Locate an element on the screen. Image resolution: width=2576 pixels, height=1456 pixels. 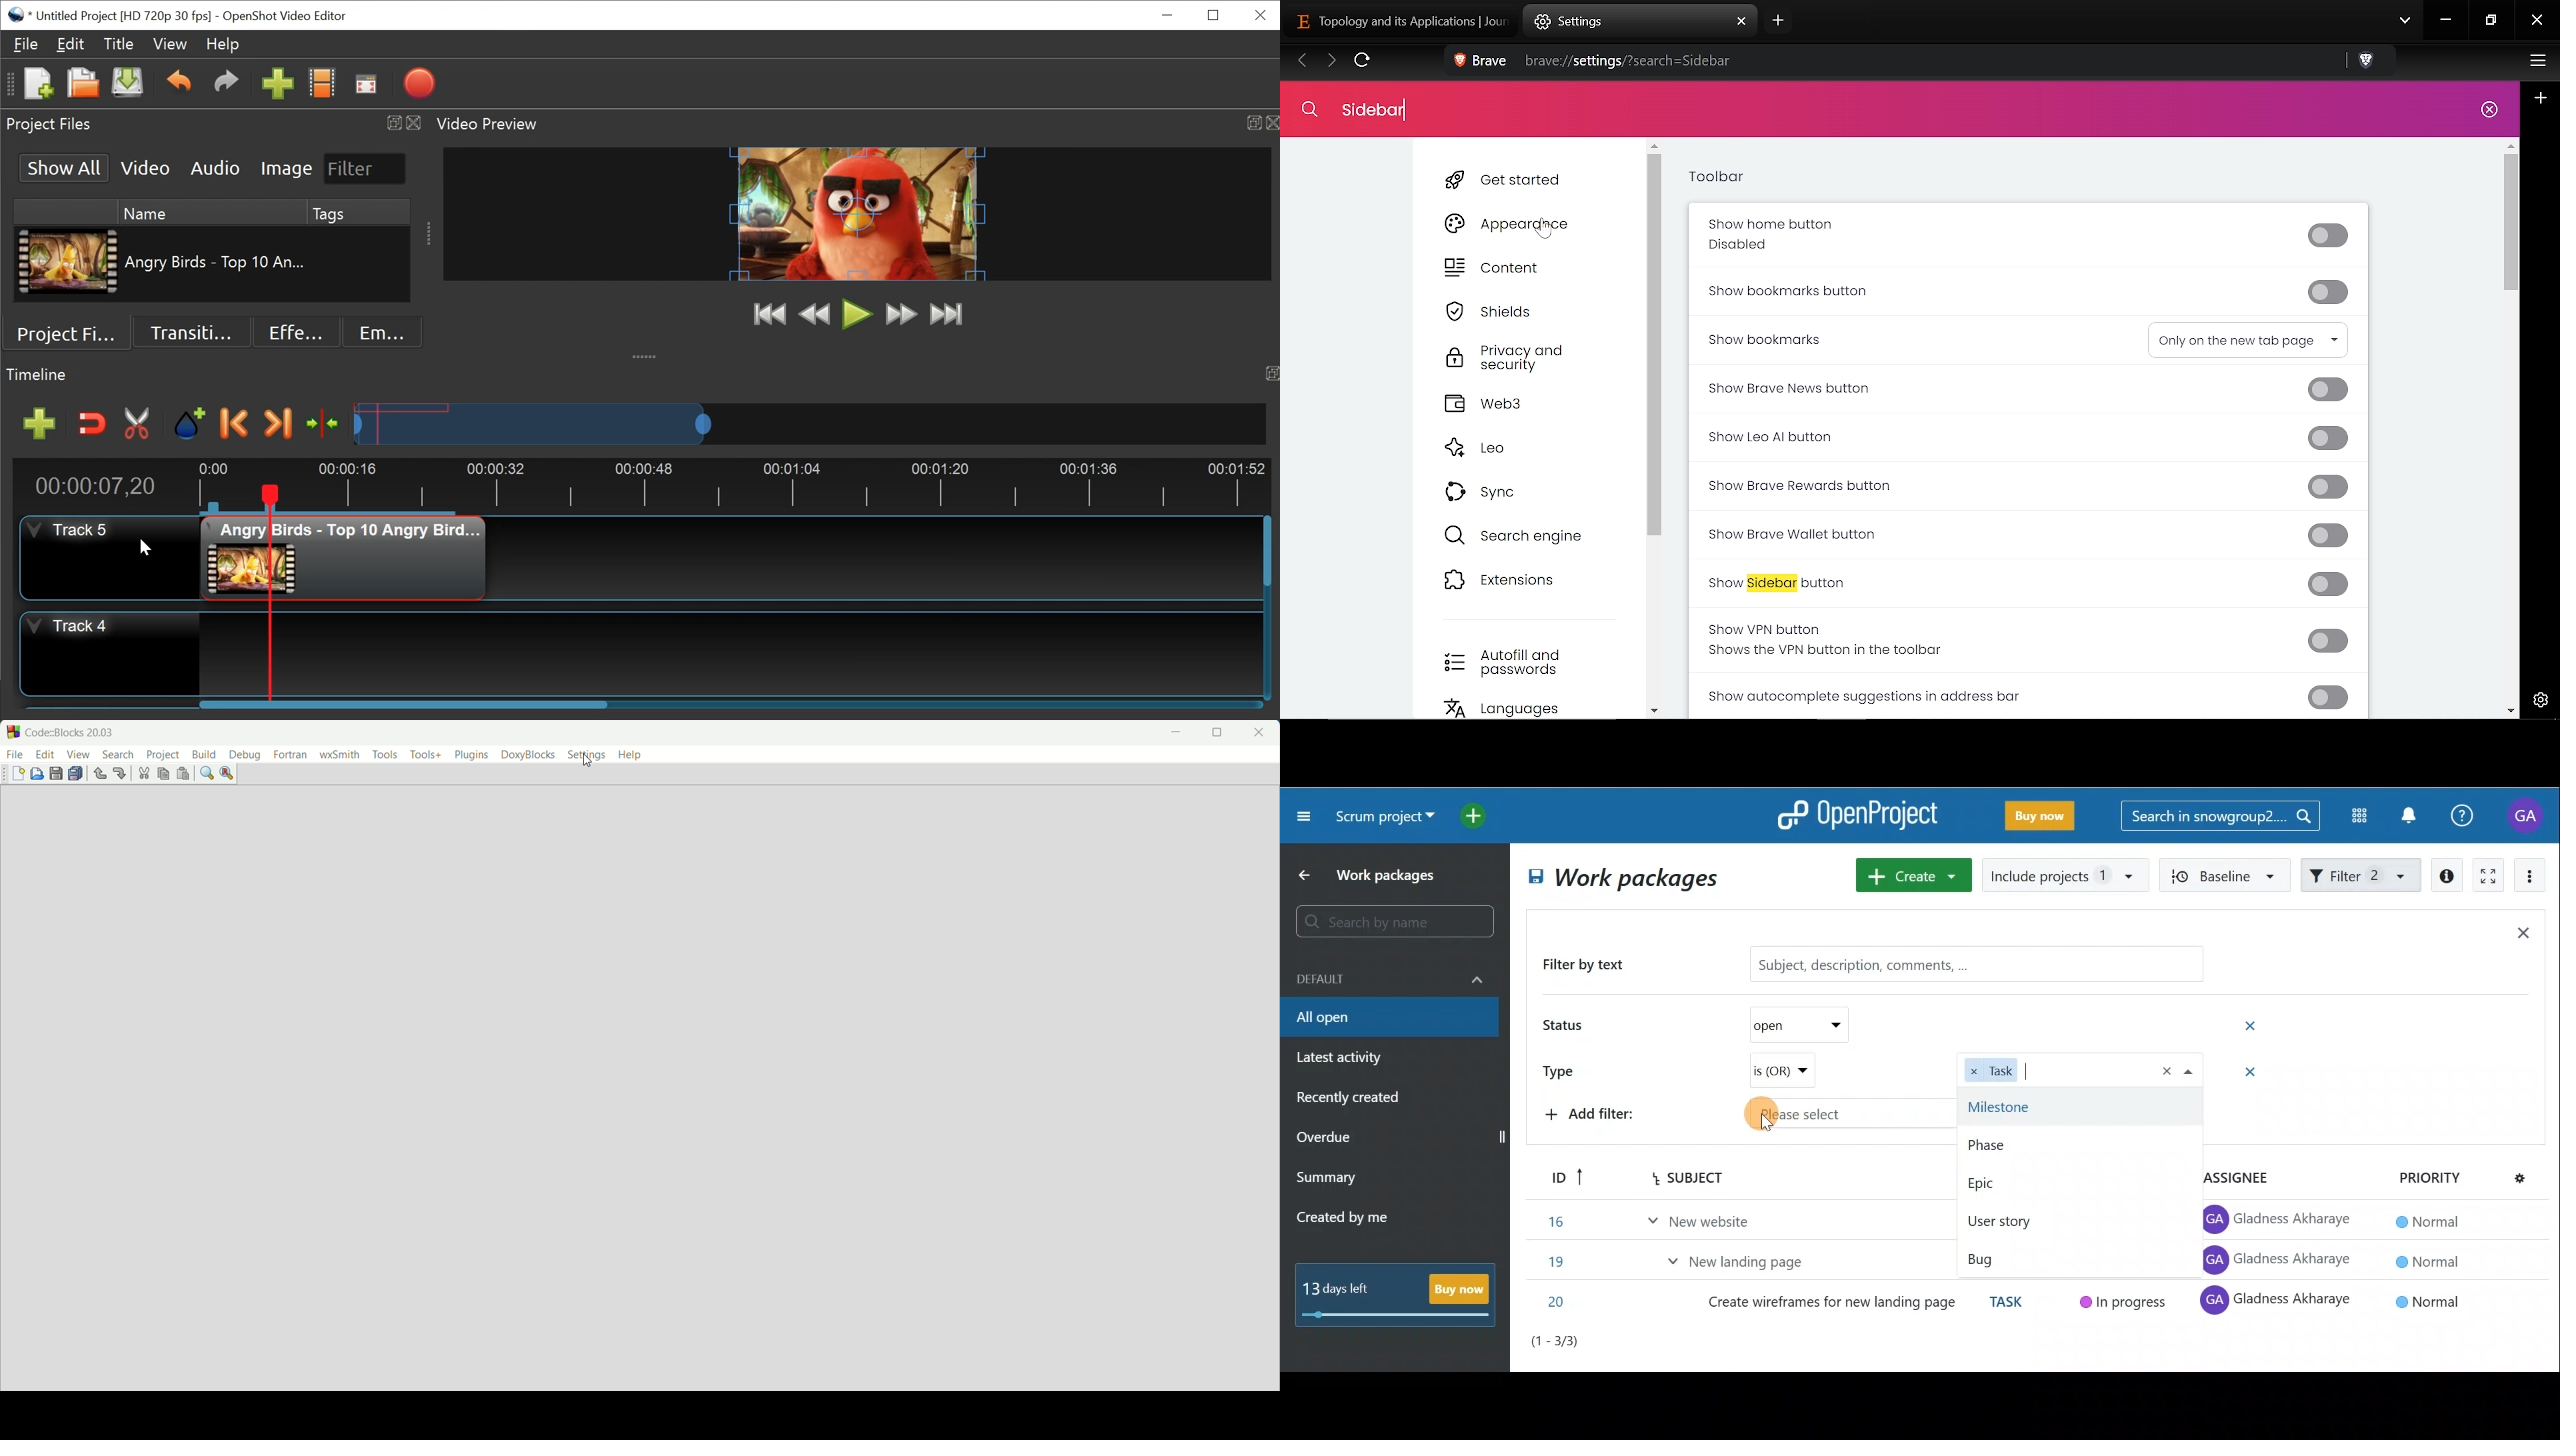
Search engine is located at coordinates (1516, 535).